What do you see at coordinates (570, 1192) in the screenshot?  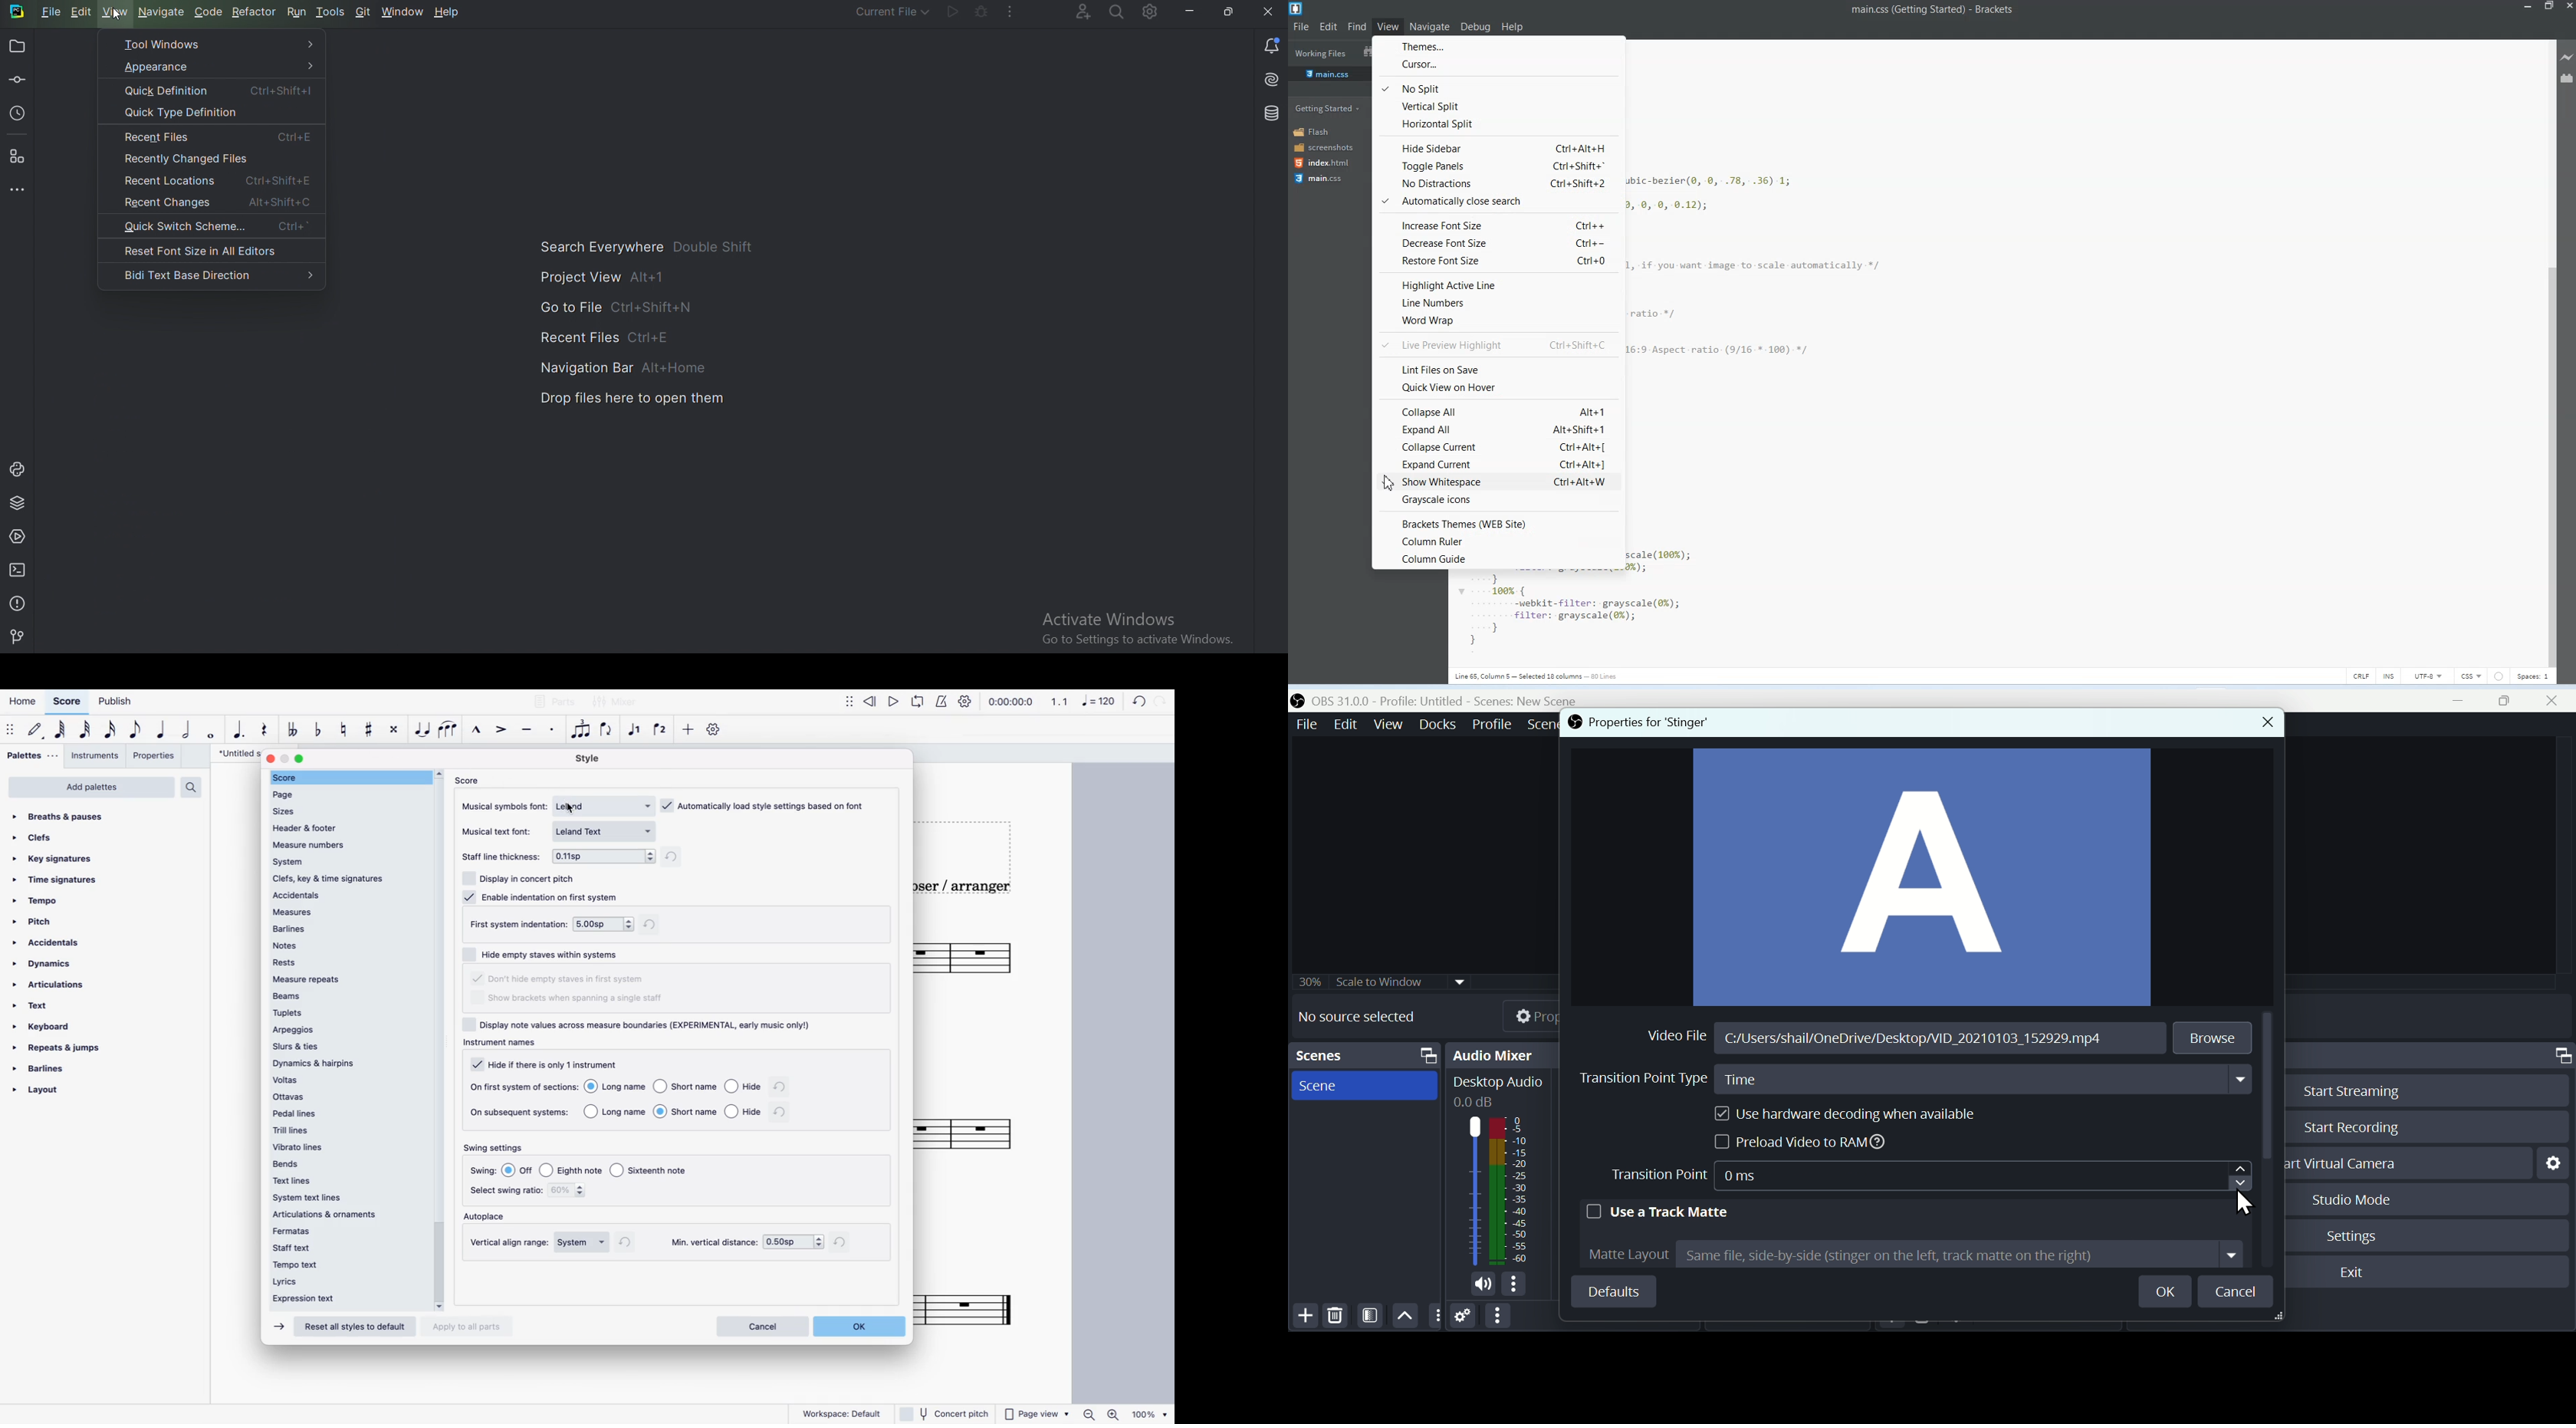 I see `swing ratio` at bounding box center [570, 1192].